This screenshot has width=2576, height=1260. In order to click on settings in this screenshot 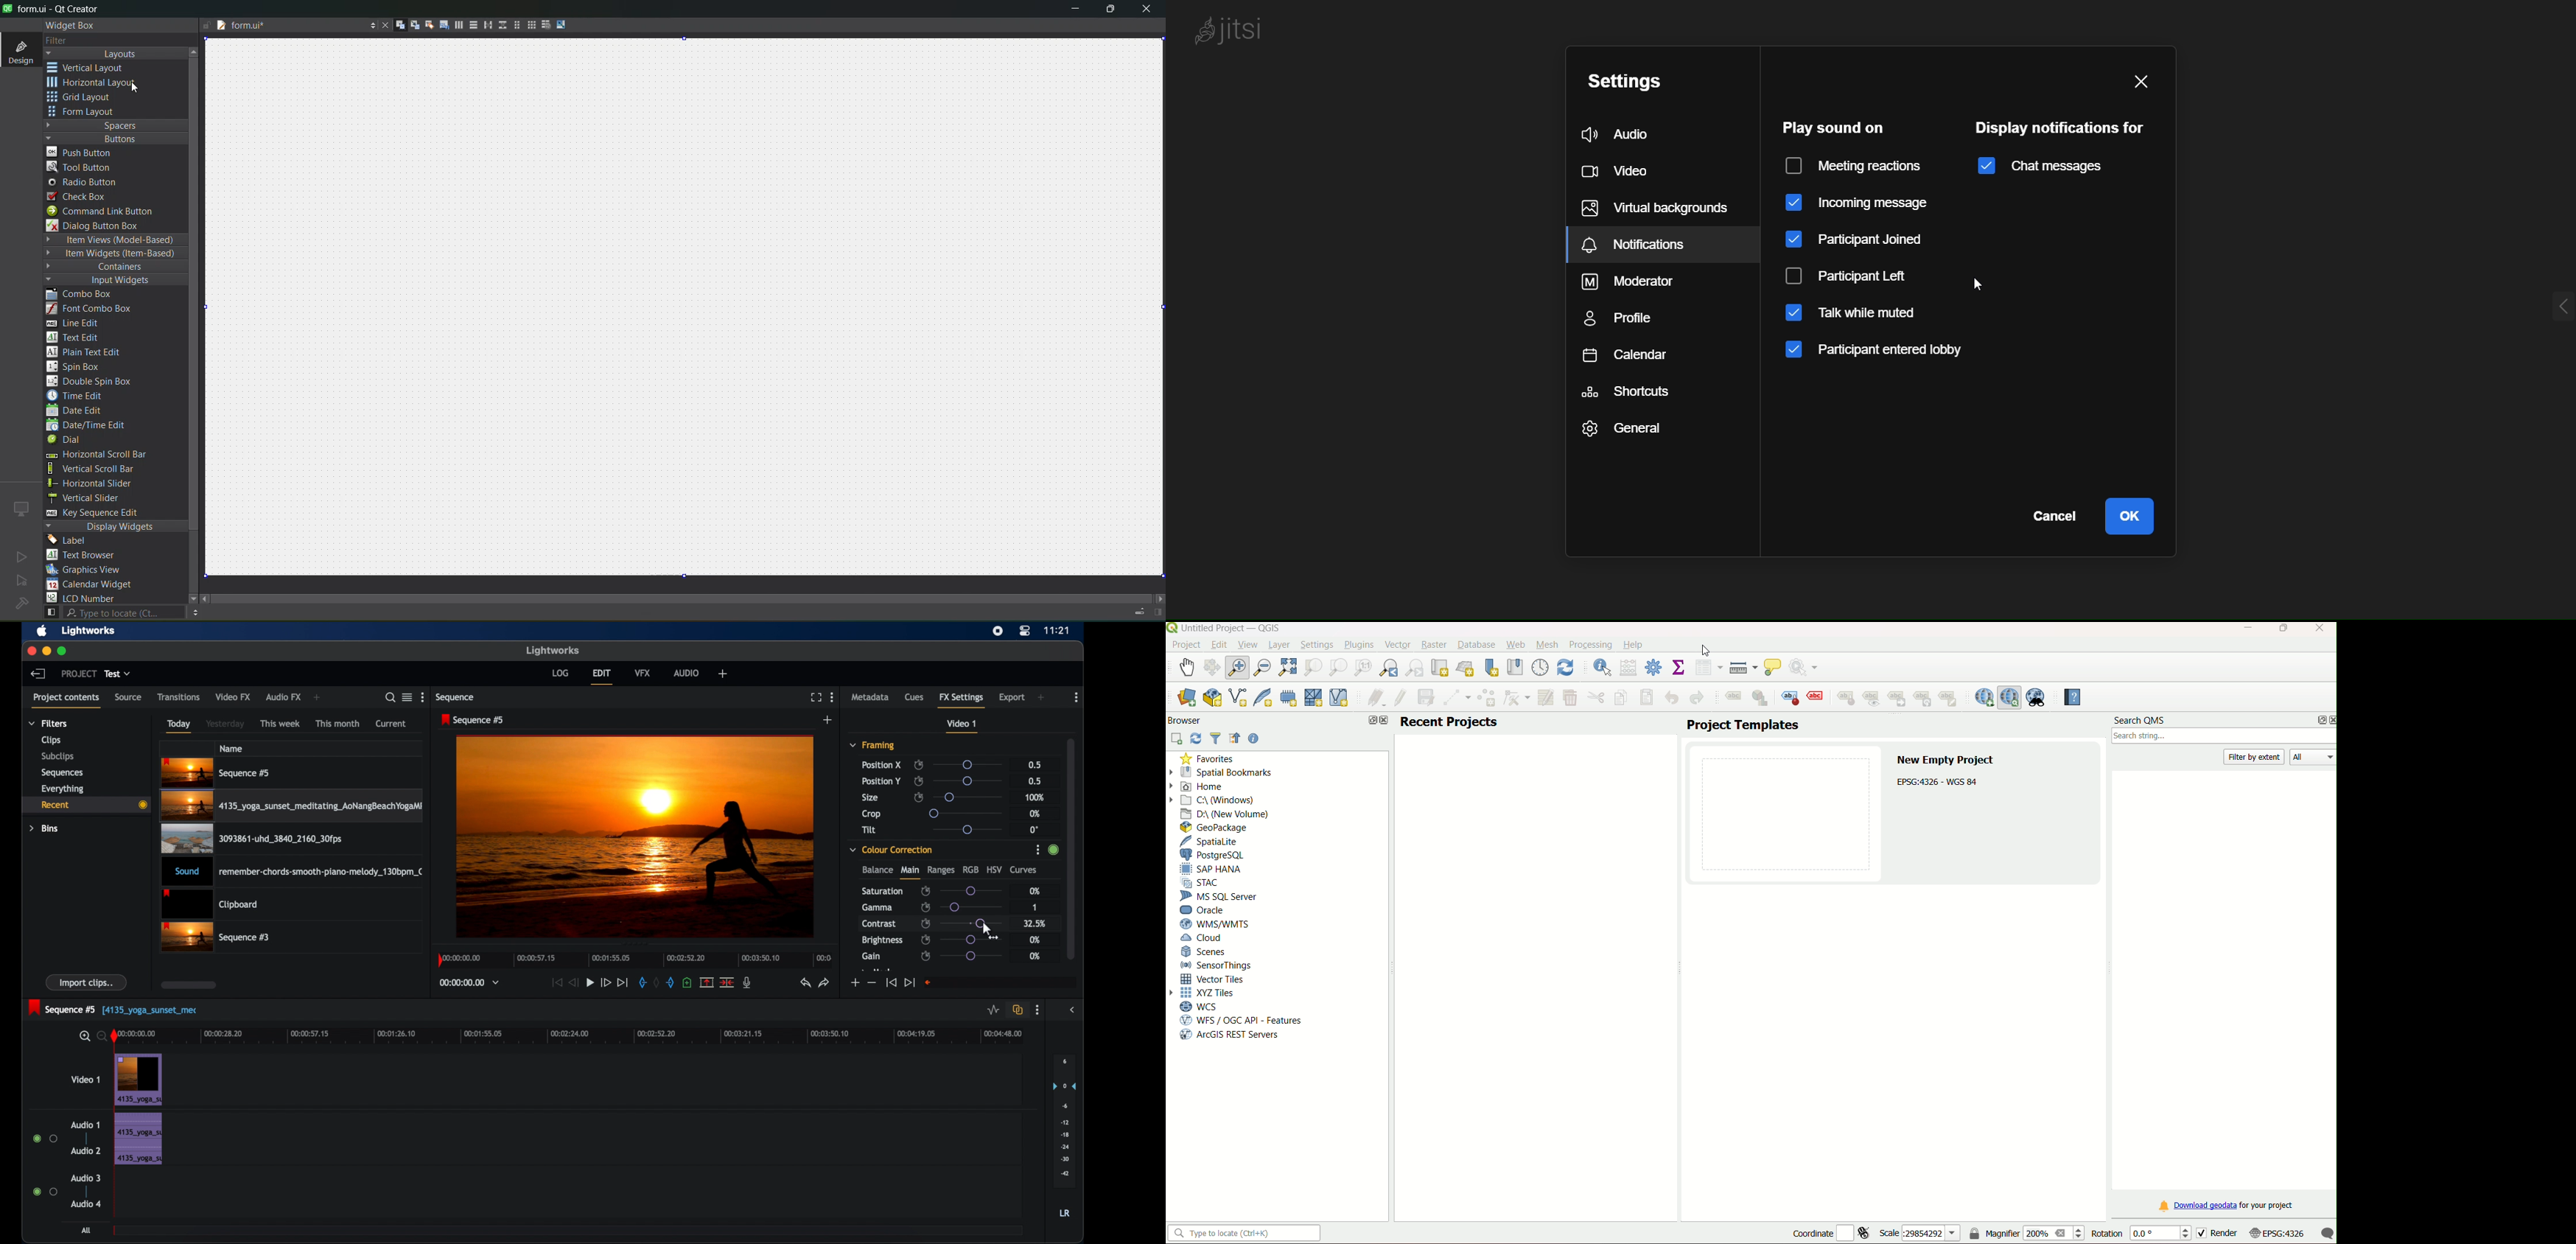, I will do `click(1630, 79)`.